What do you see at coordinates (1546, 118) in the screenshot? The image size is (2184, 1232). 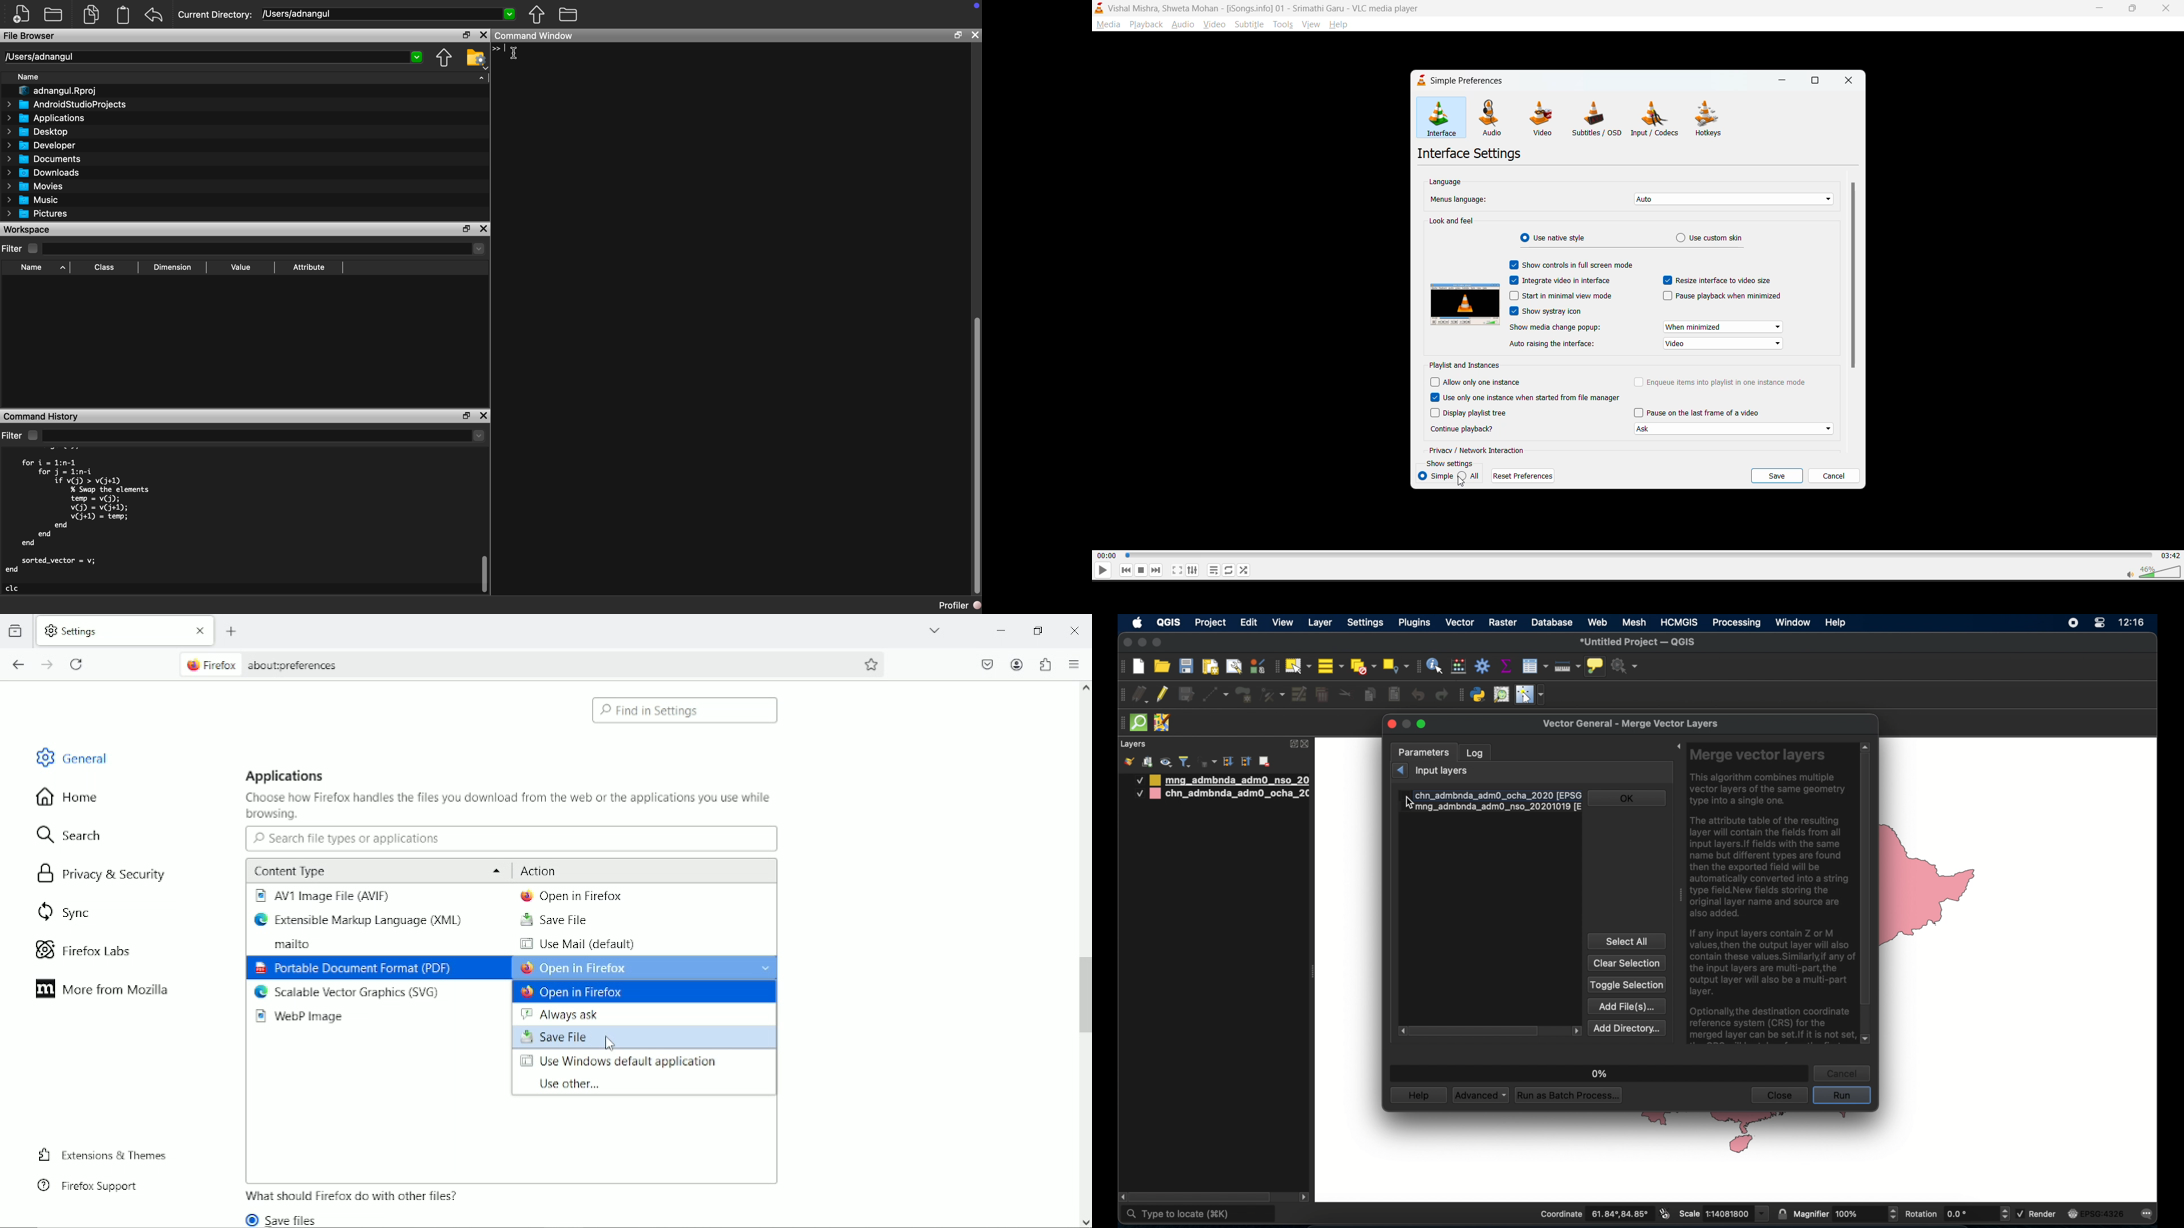 I see `video` at bounding box center [1546, 118].